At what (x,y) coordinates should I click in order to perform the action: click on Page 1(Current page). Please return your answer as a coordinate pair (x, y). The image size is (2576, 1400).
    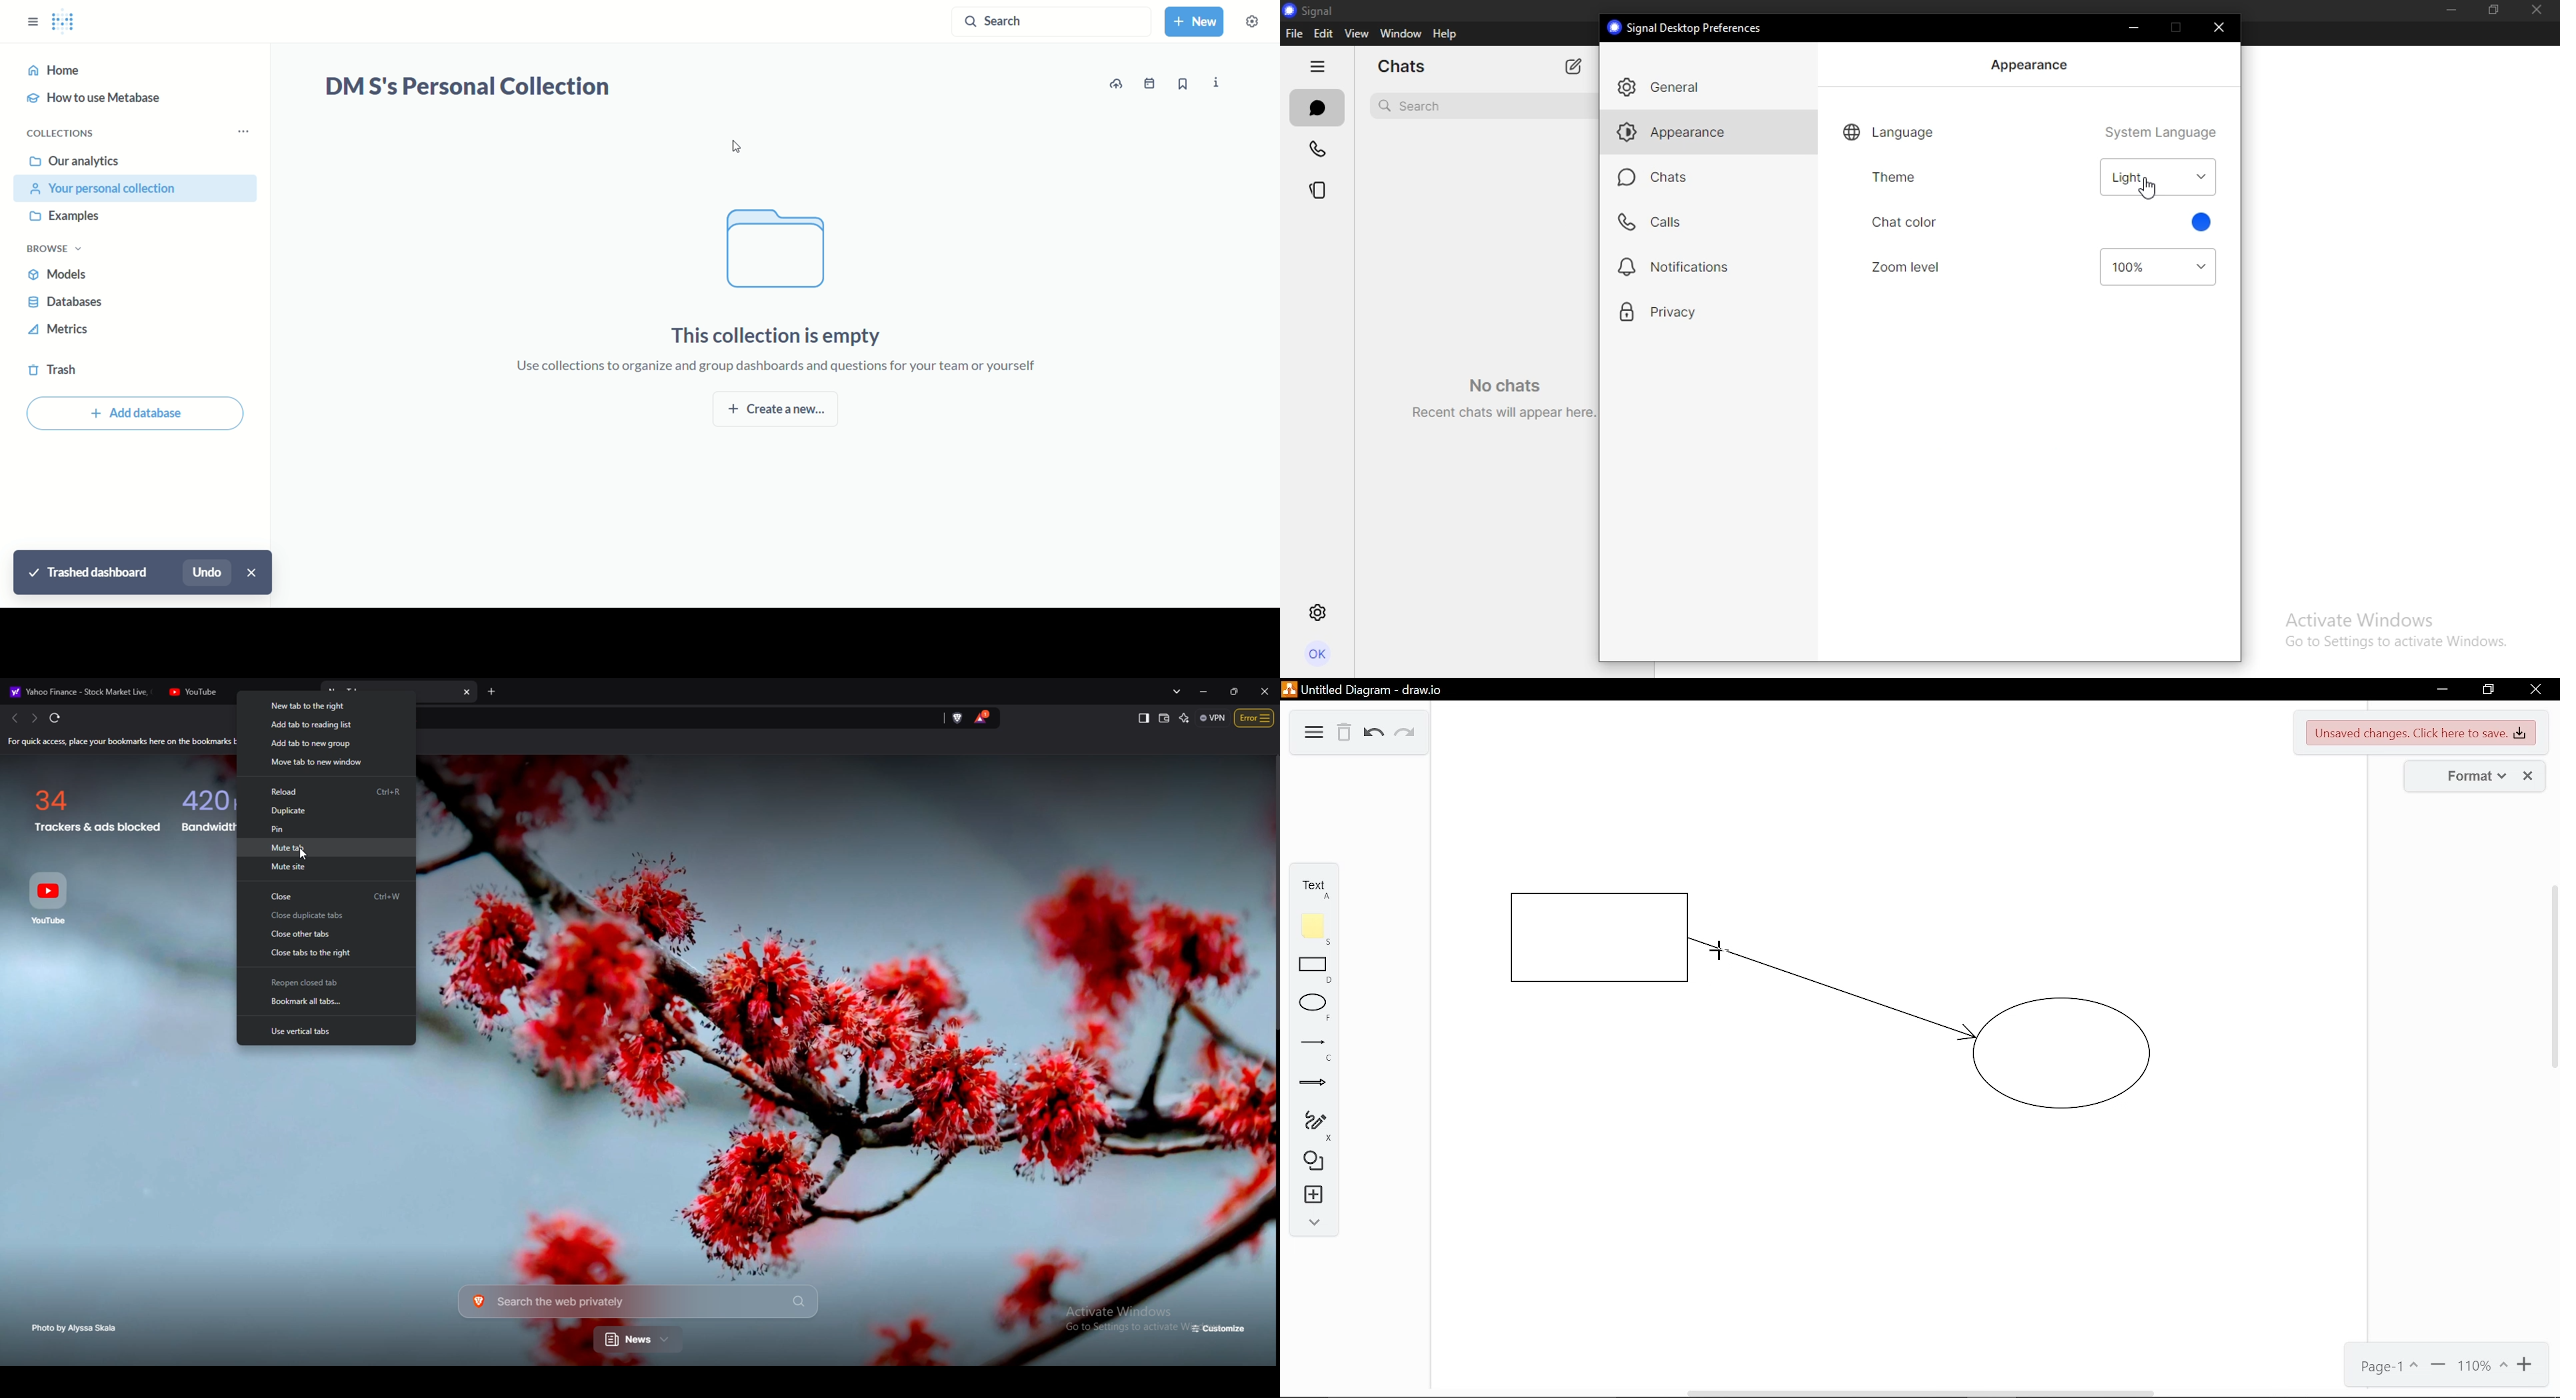
    Looking at the image, I should click on (2391, 1367).